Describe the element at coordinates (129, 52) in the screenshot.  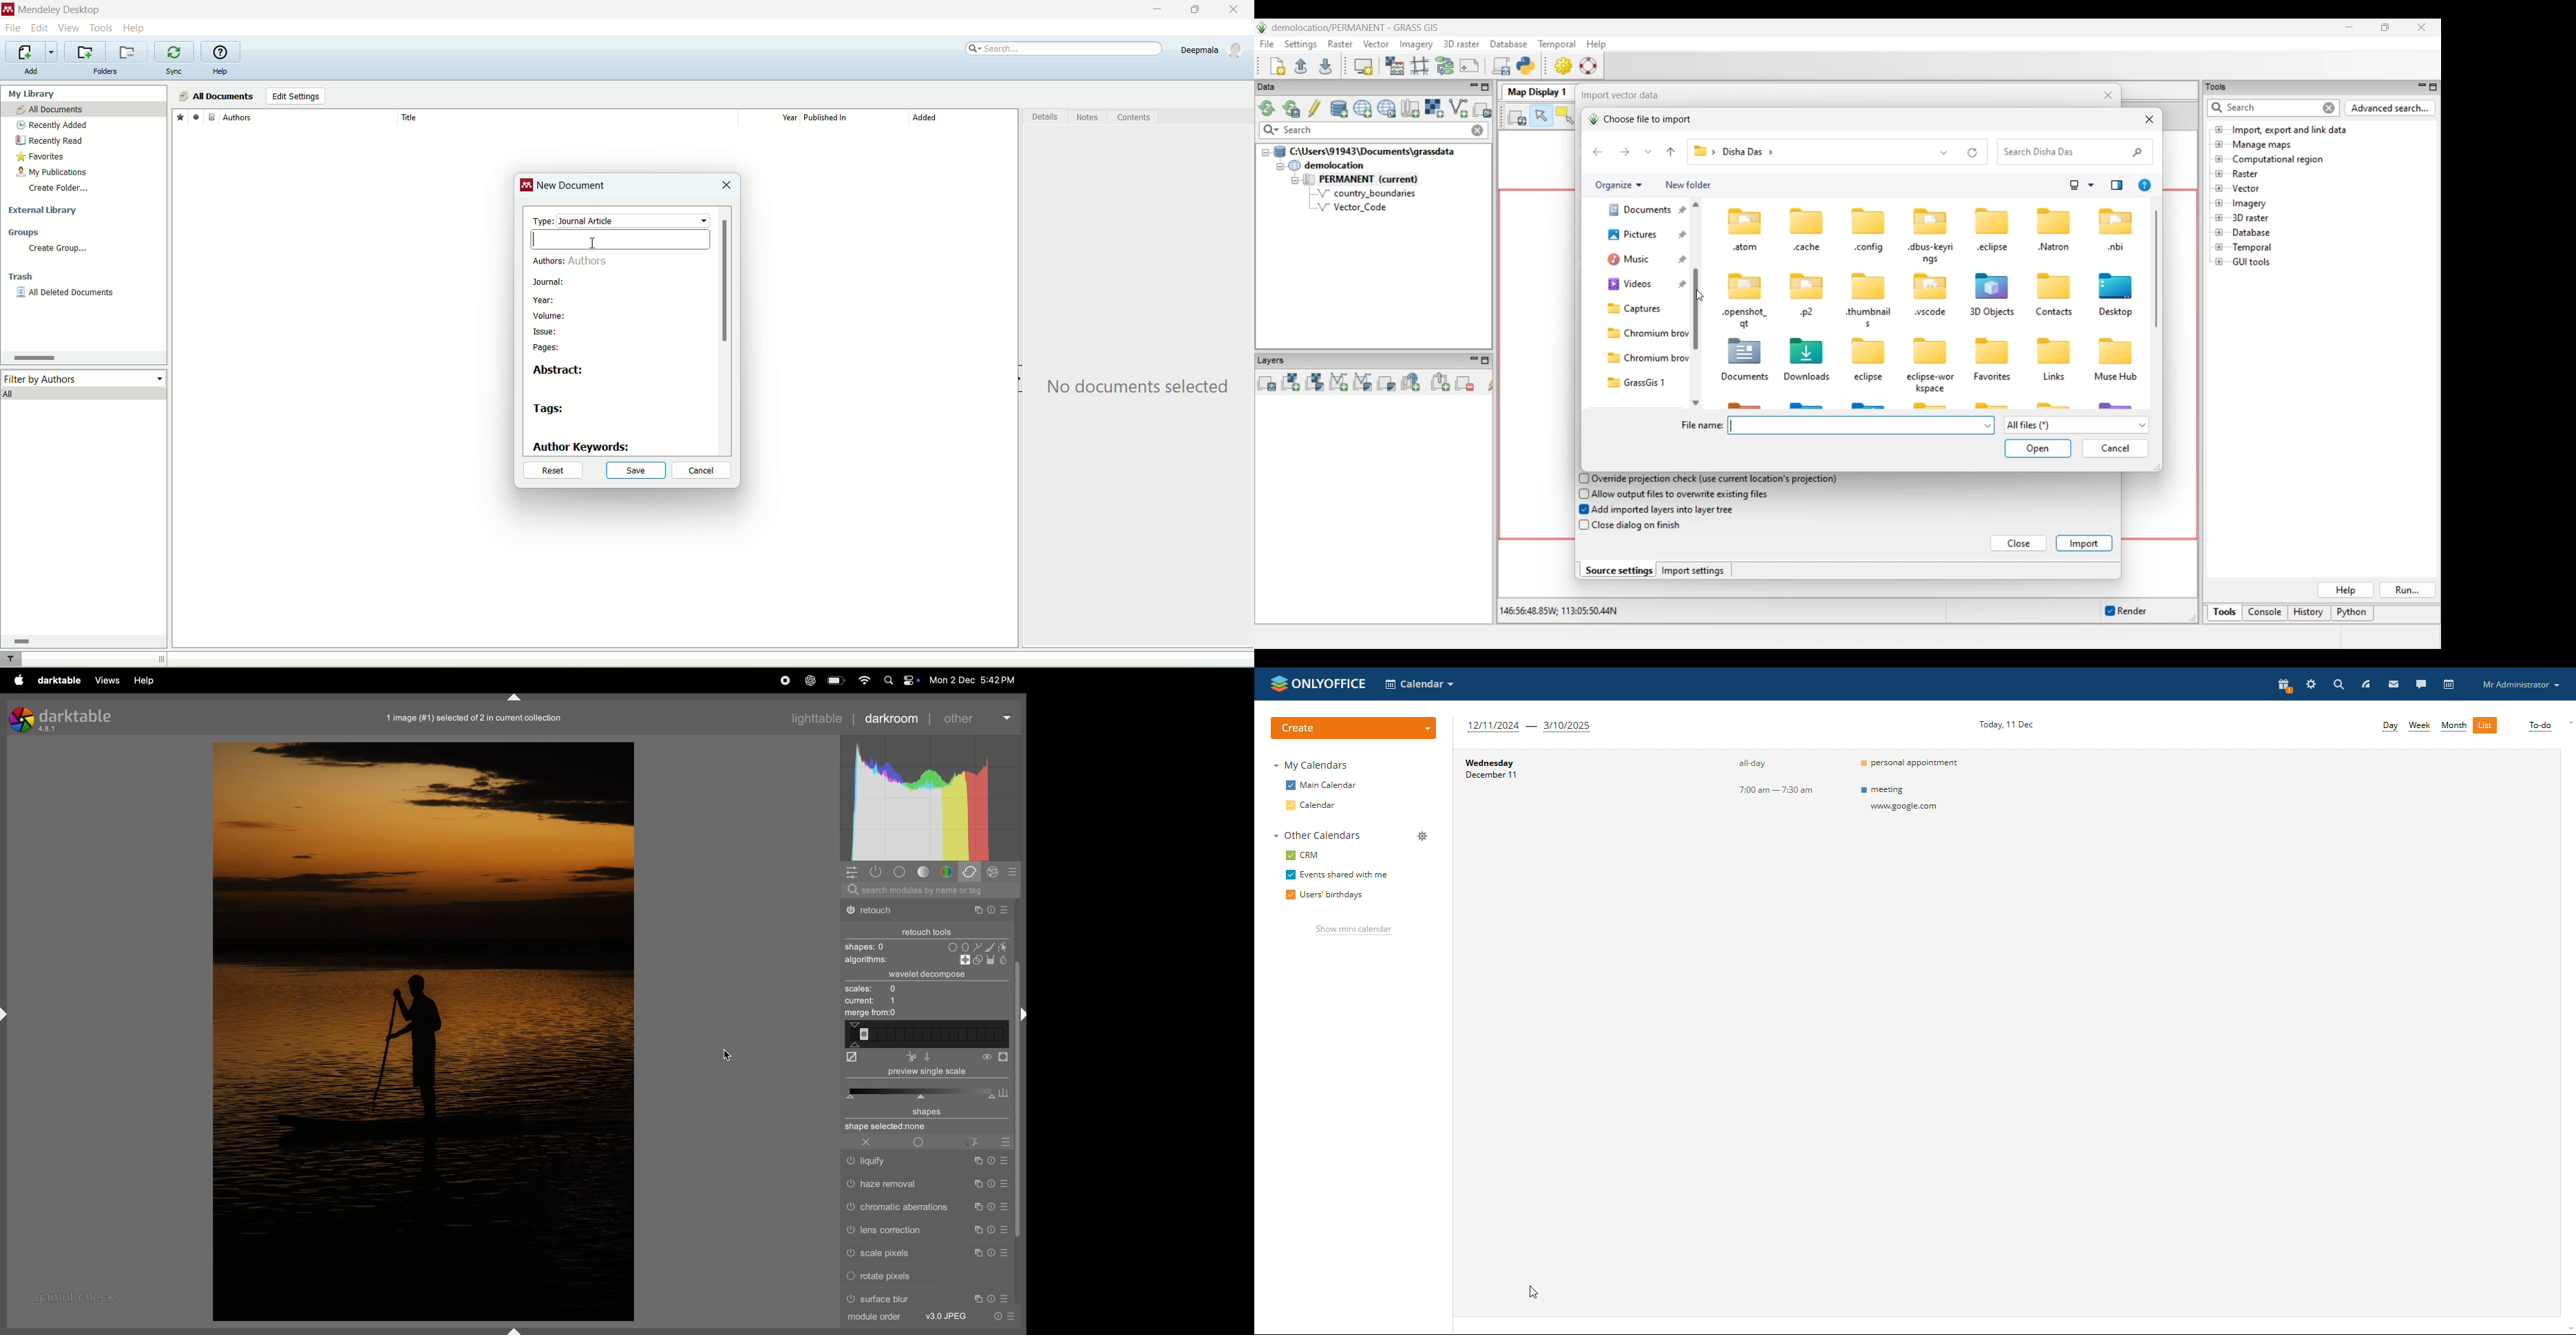
I see `remove current folder` at that location.